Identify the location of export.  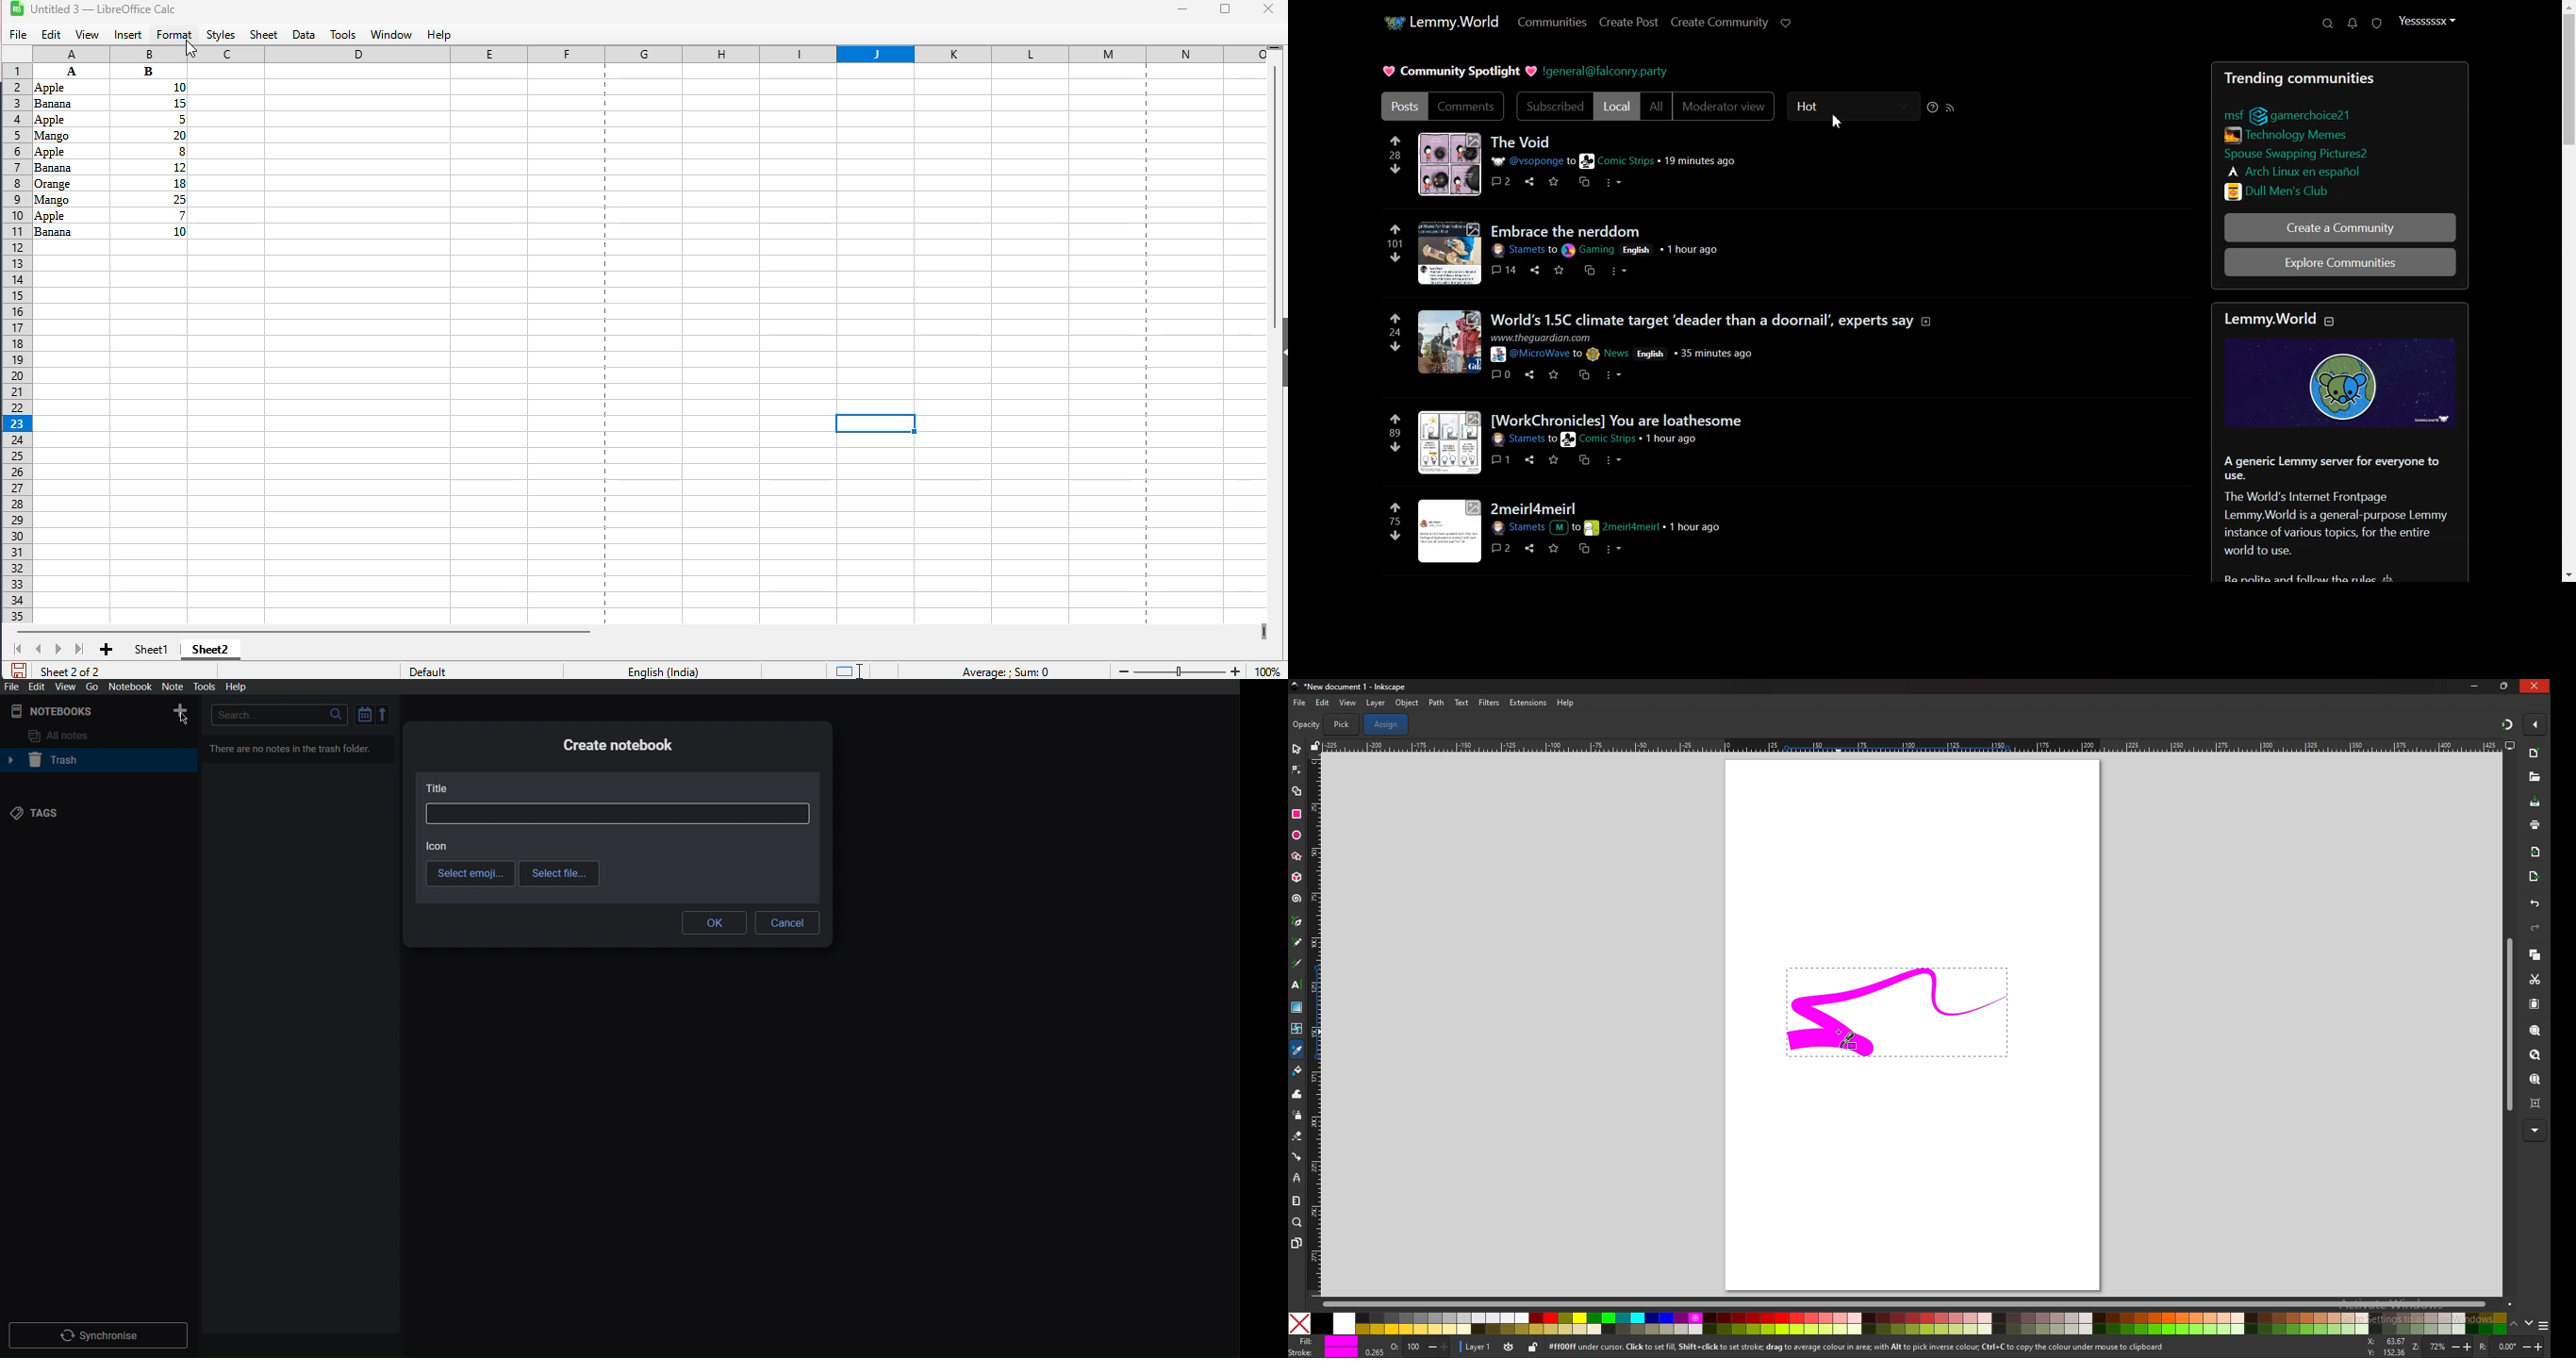
(2535, 876).